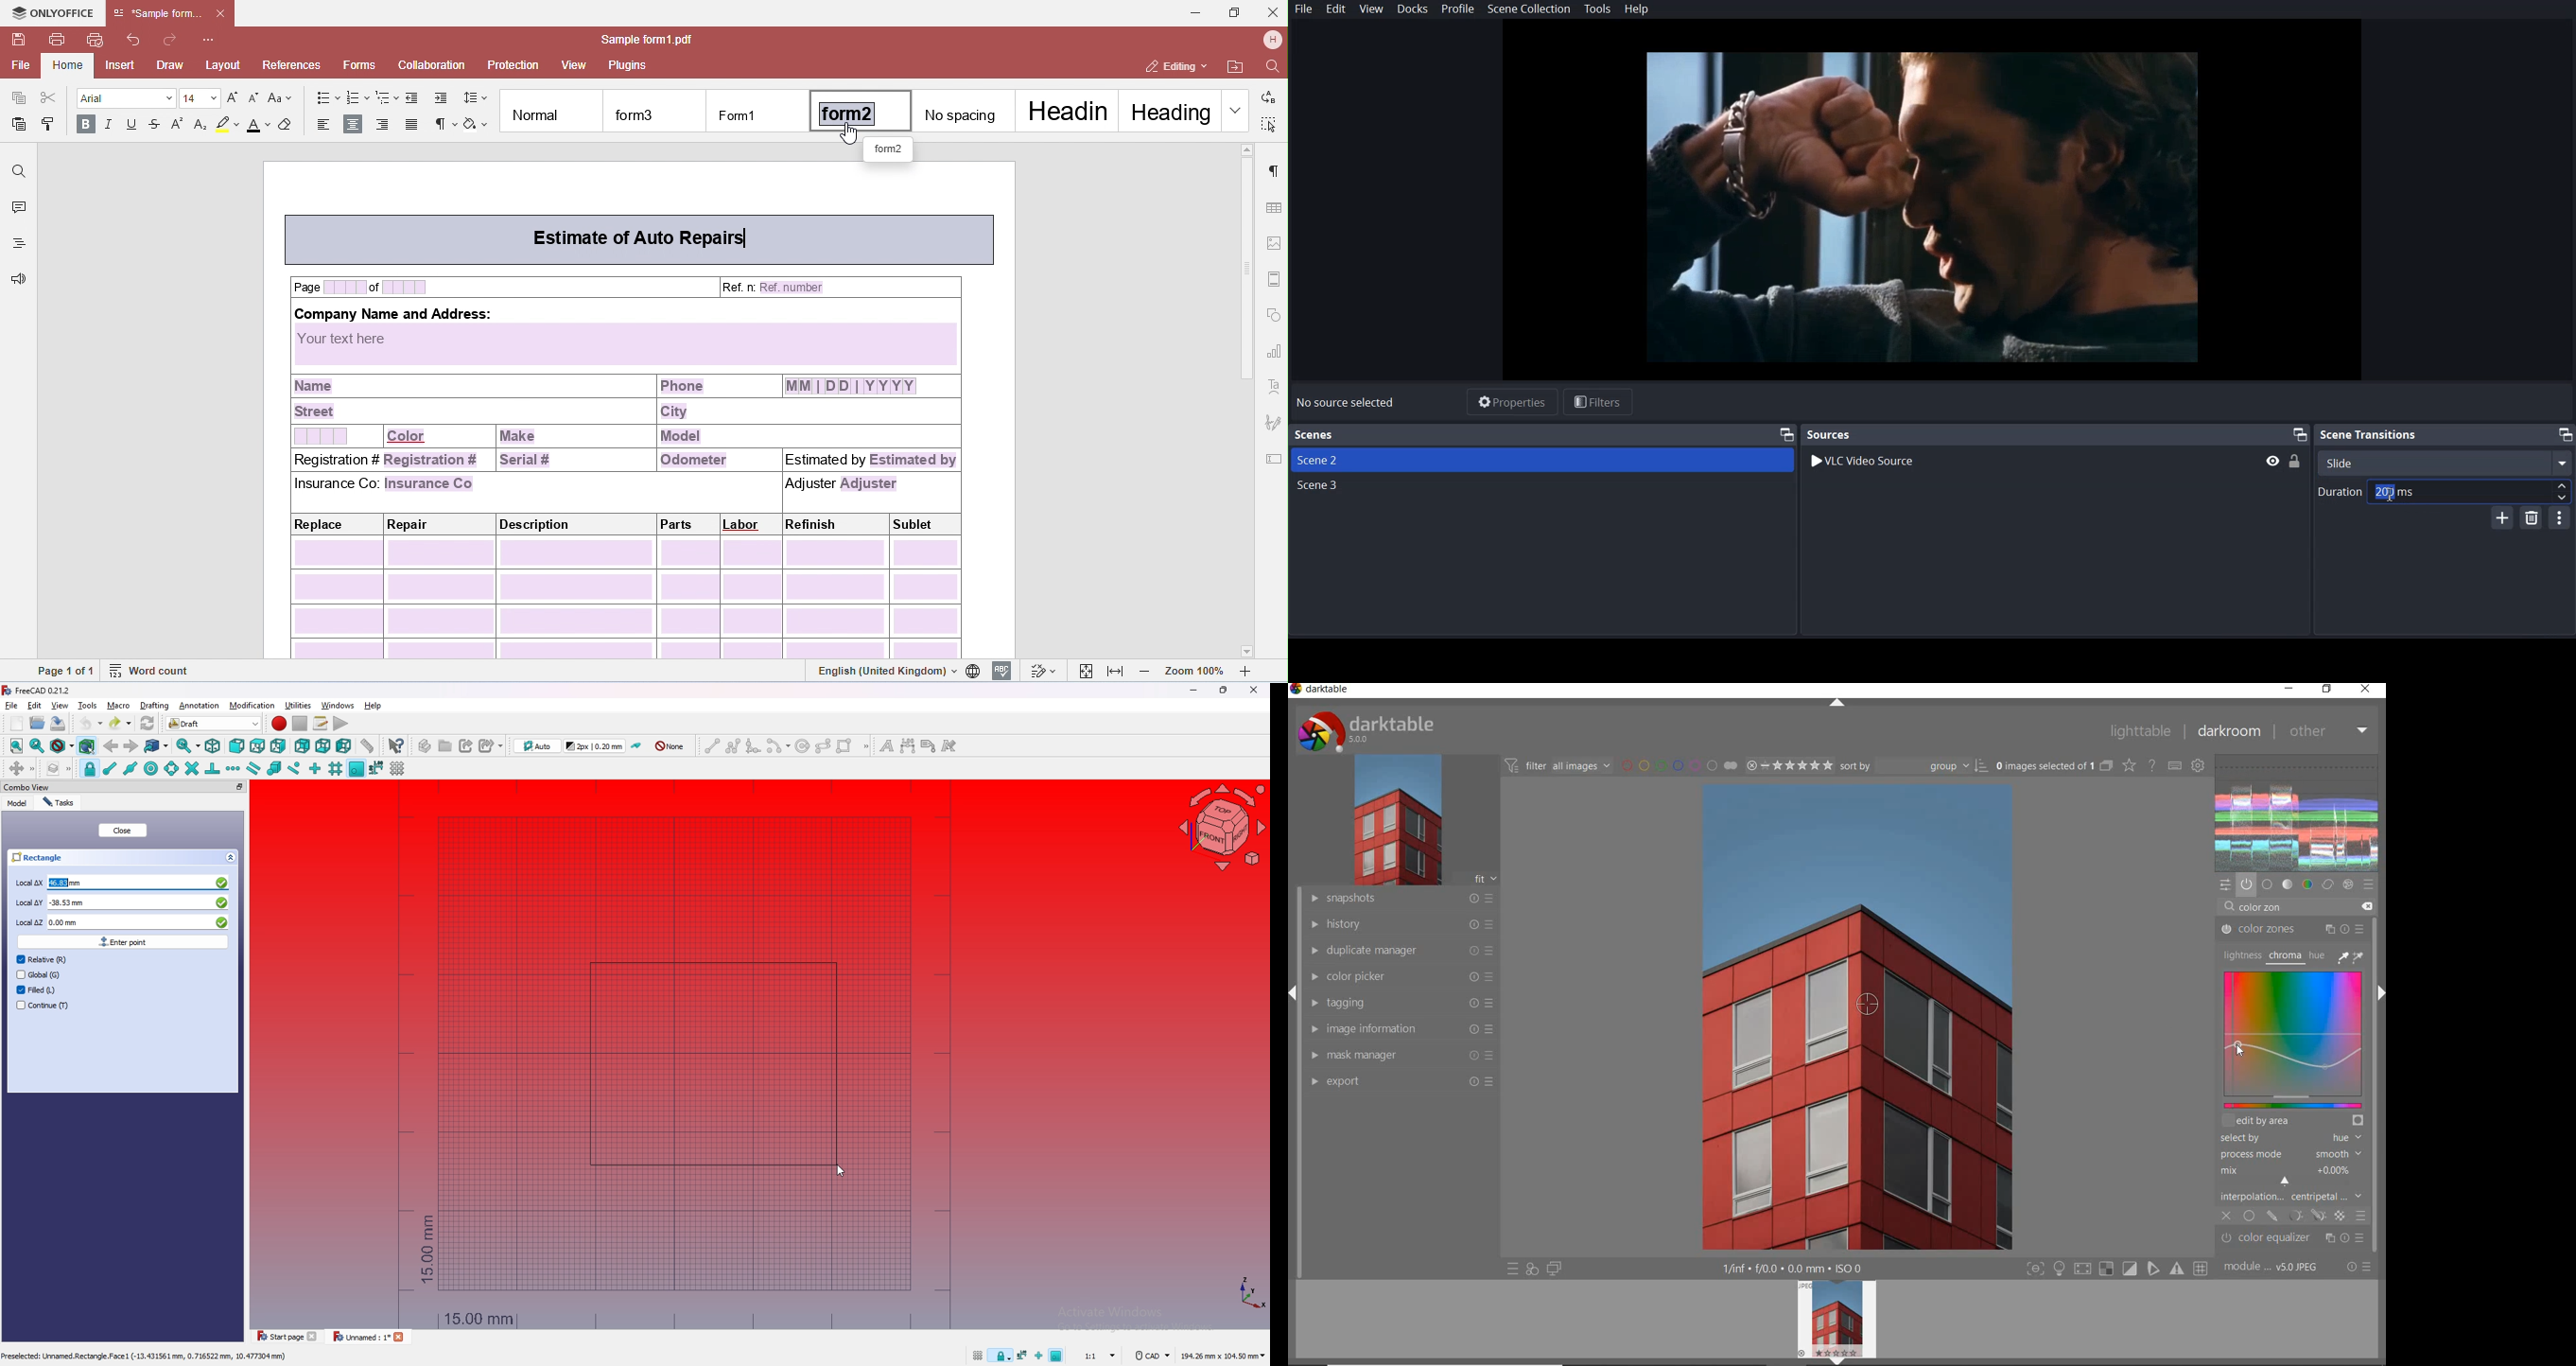 This screenshot has width=2576, height=1372. What do you see at coordinates (12, 706) in the screenshot?
I see `file` at bounding box center [12, 706].